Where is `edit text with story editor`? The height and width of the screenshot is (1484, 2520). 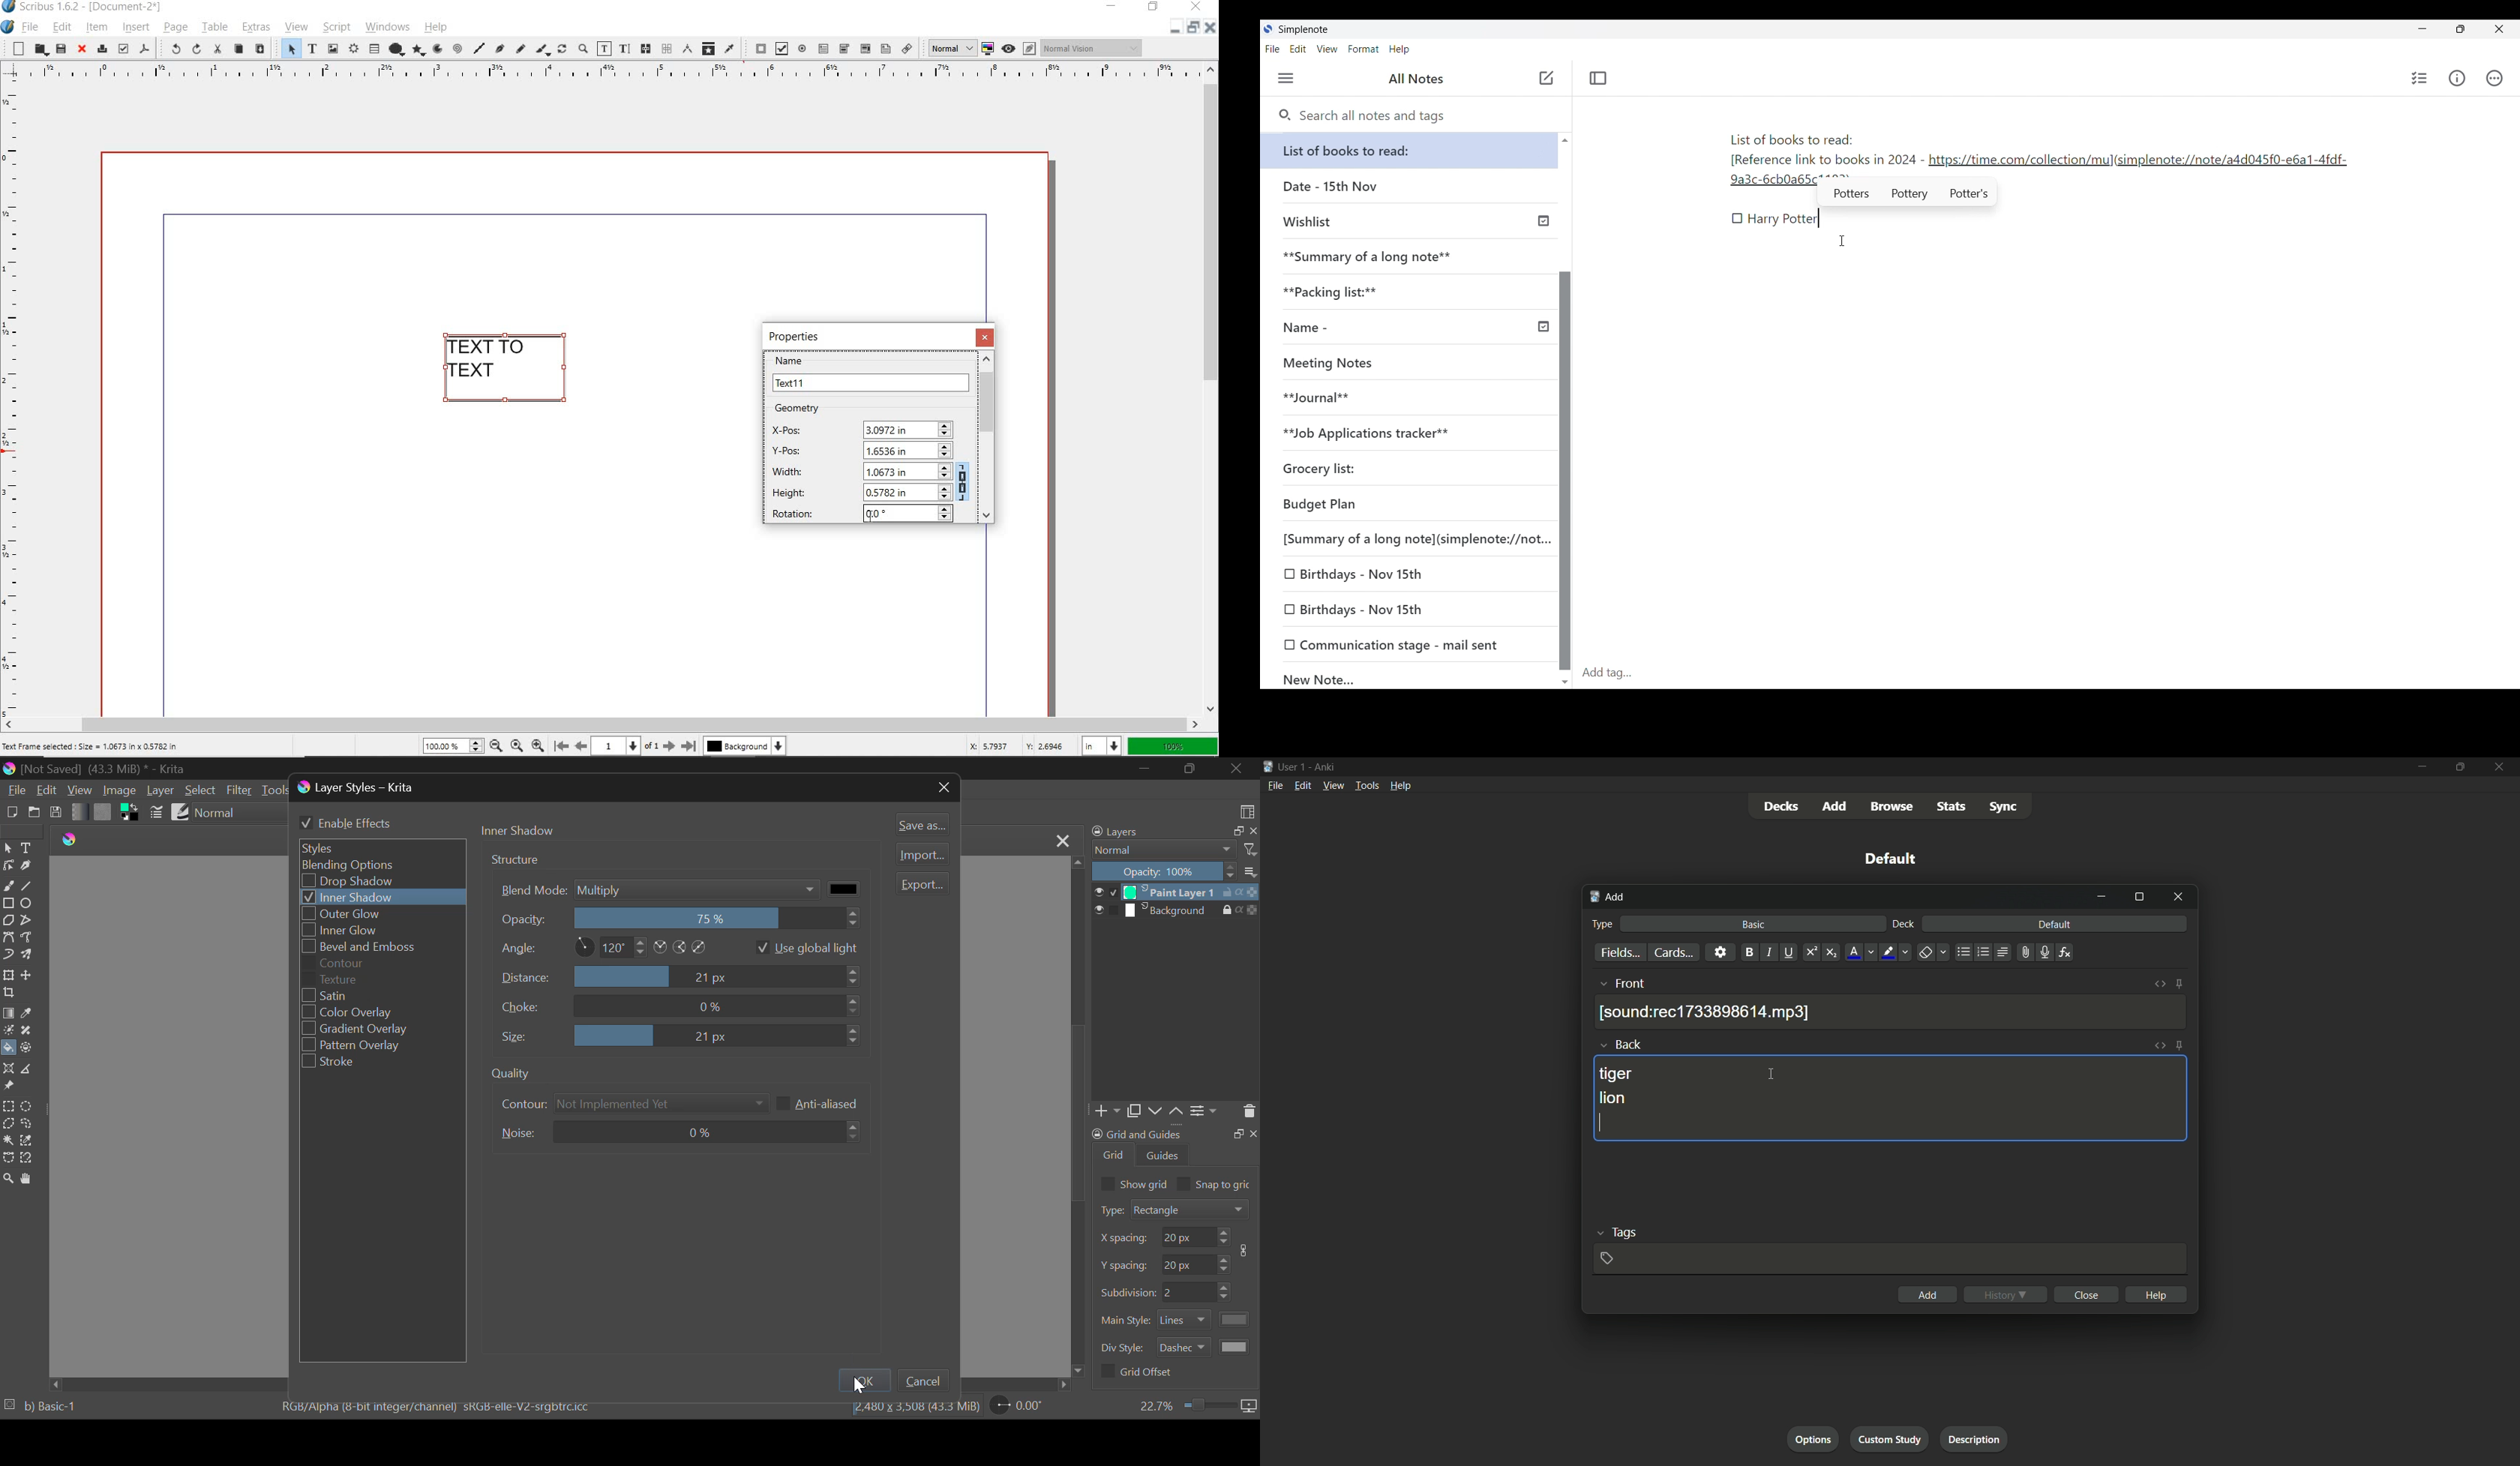 edit text with story editor is located at coordinates (625, 48).